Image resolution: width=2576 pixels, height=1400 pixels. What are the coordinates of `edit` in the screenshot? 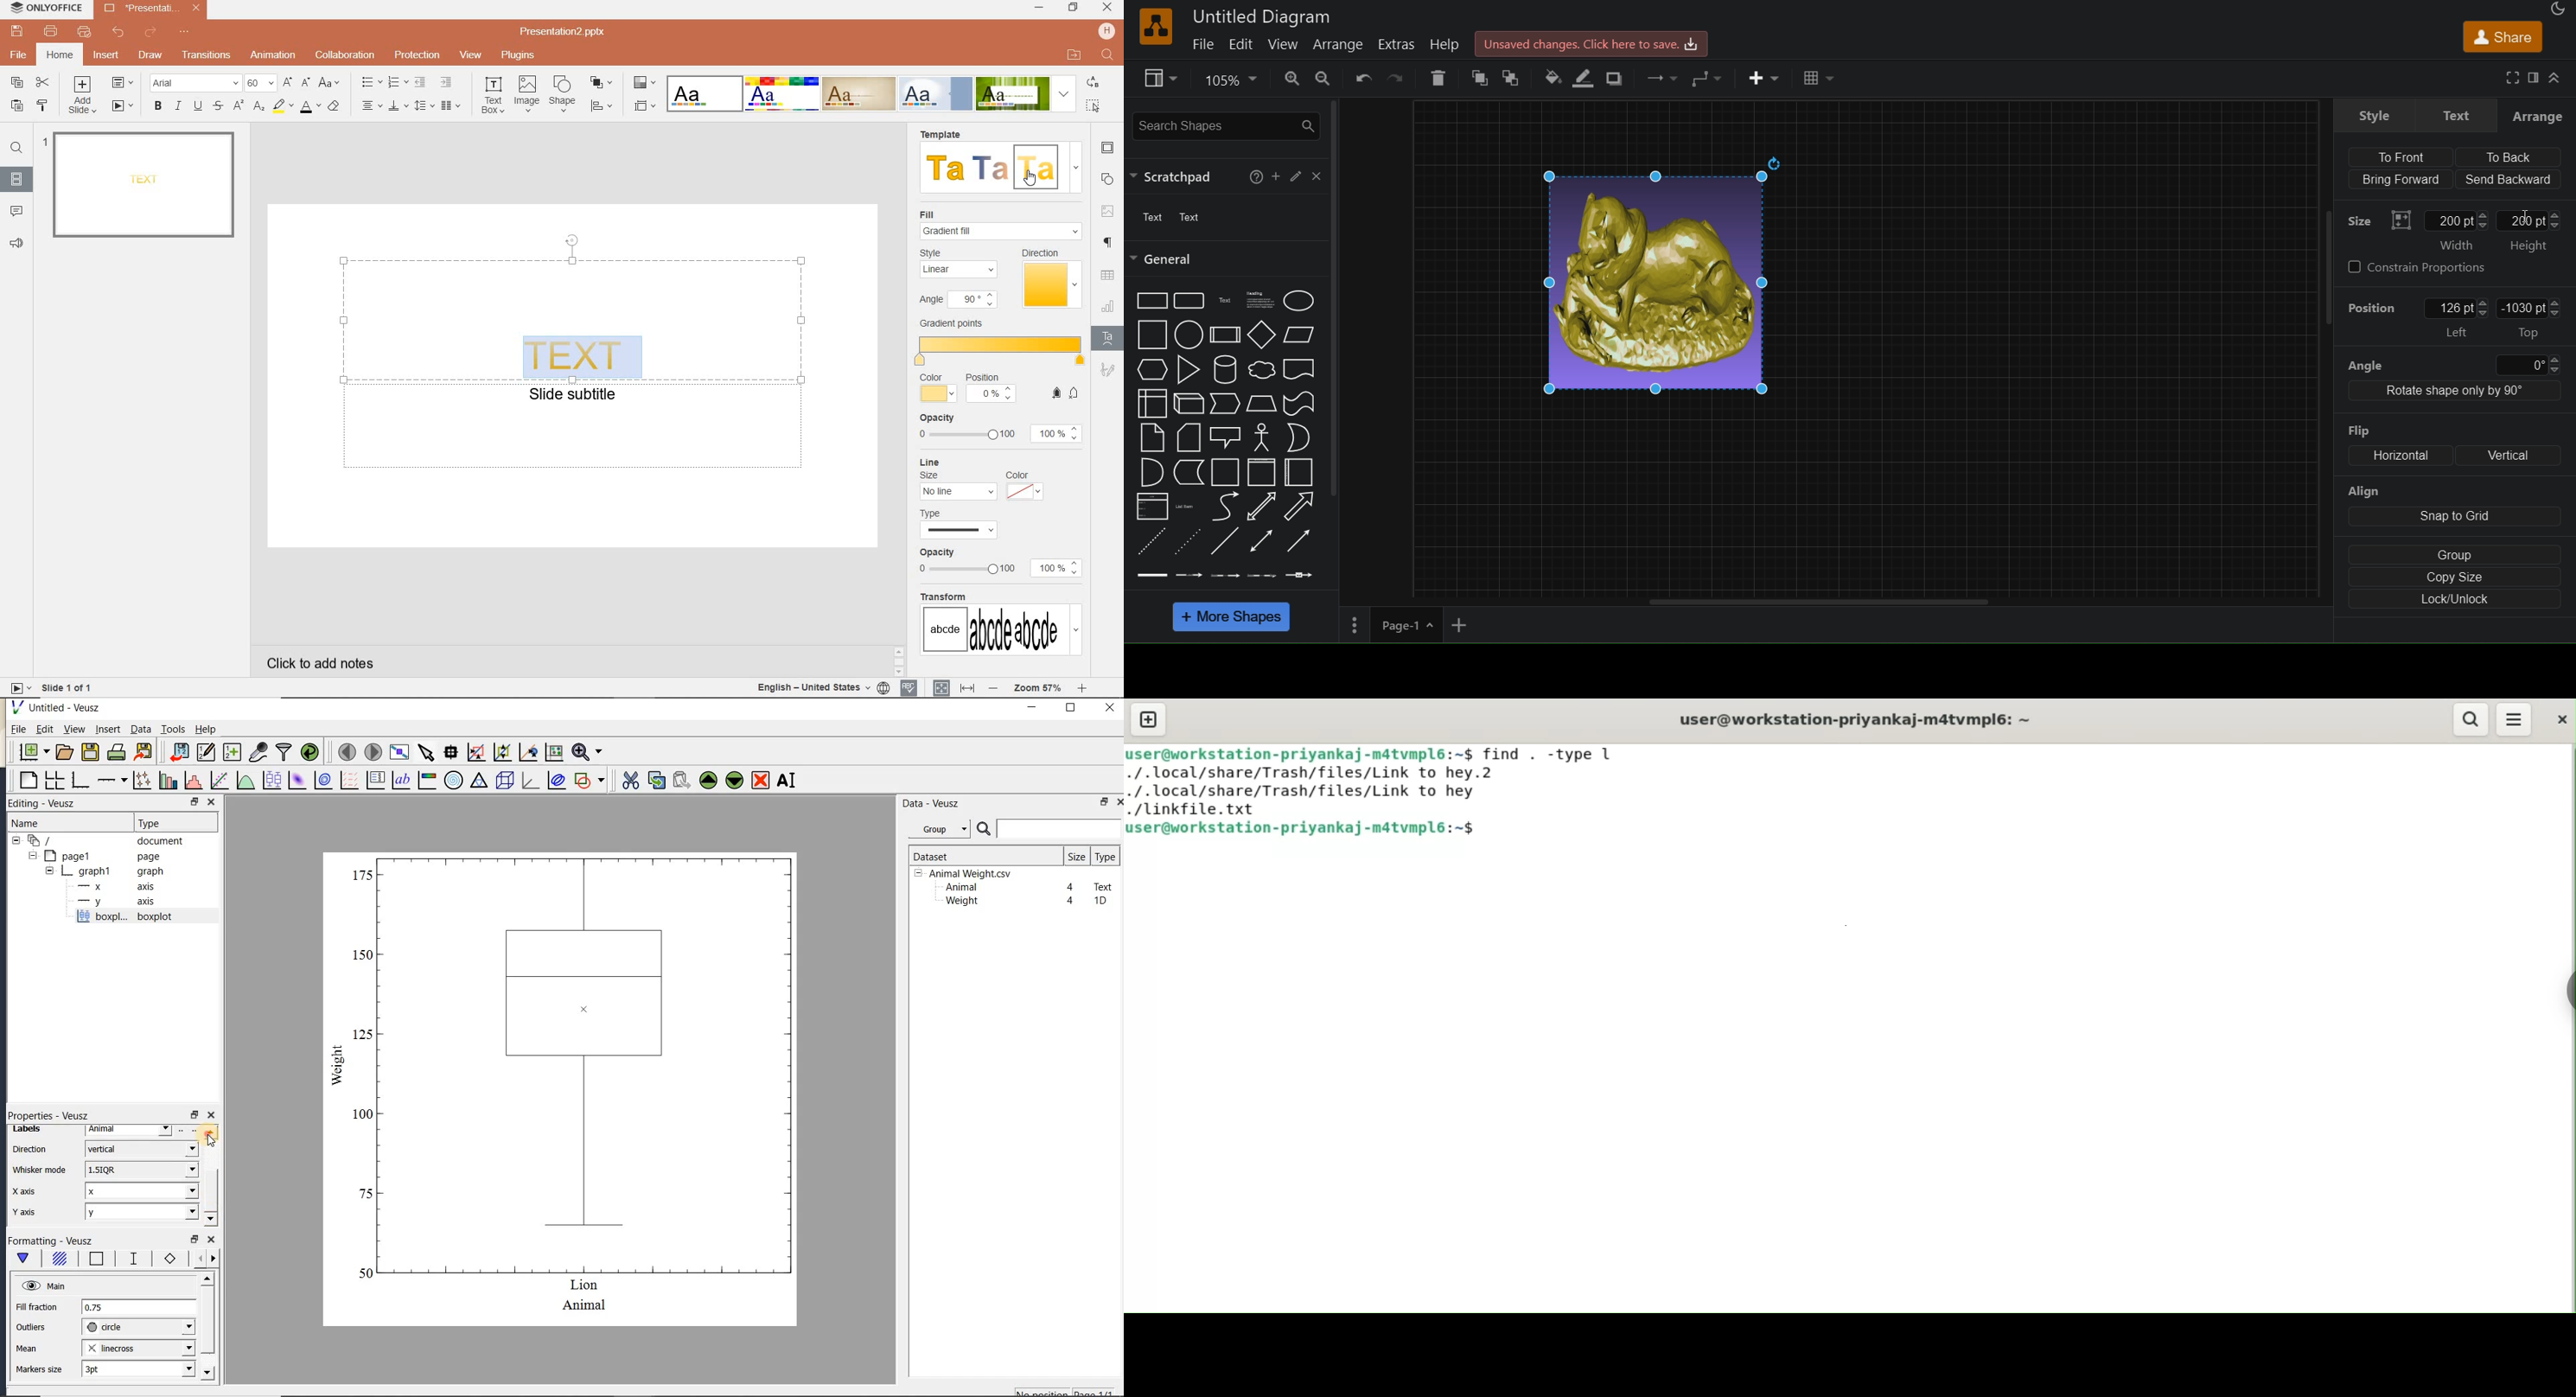 It's located at (1295, 175).